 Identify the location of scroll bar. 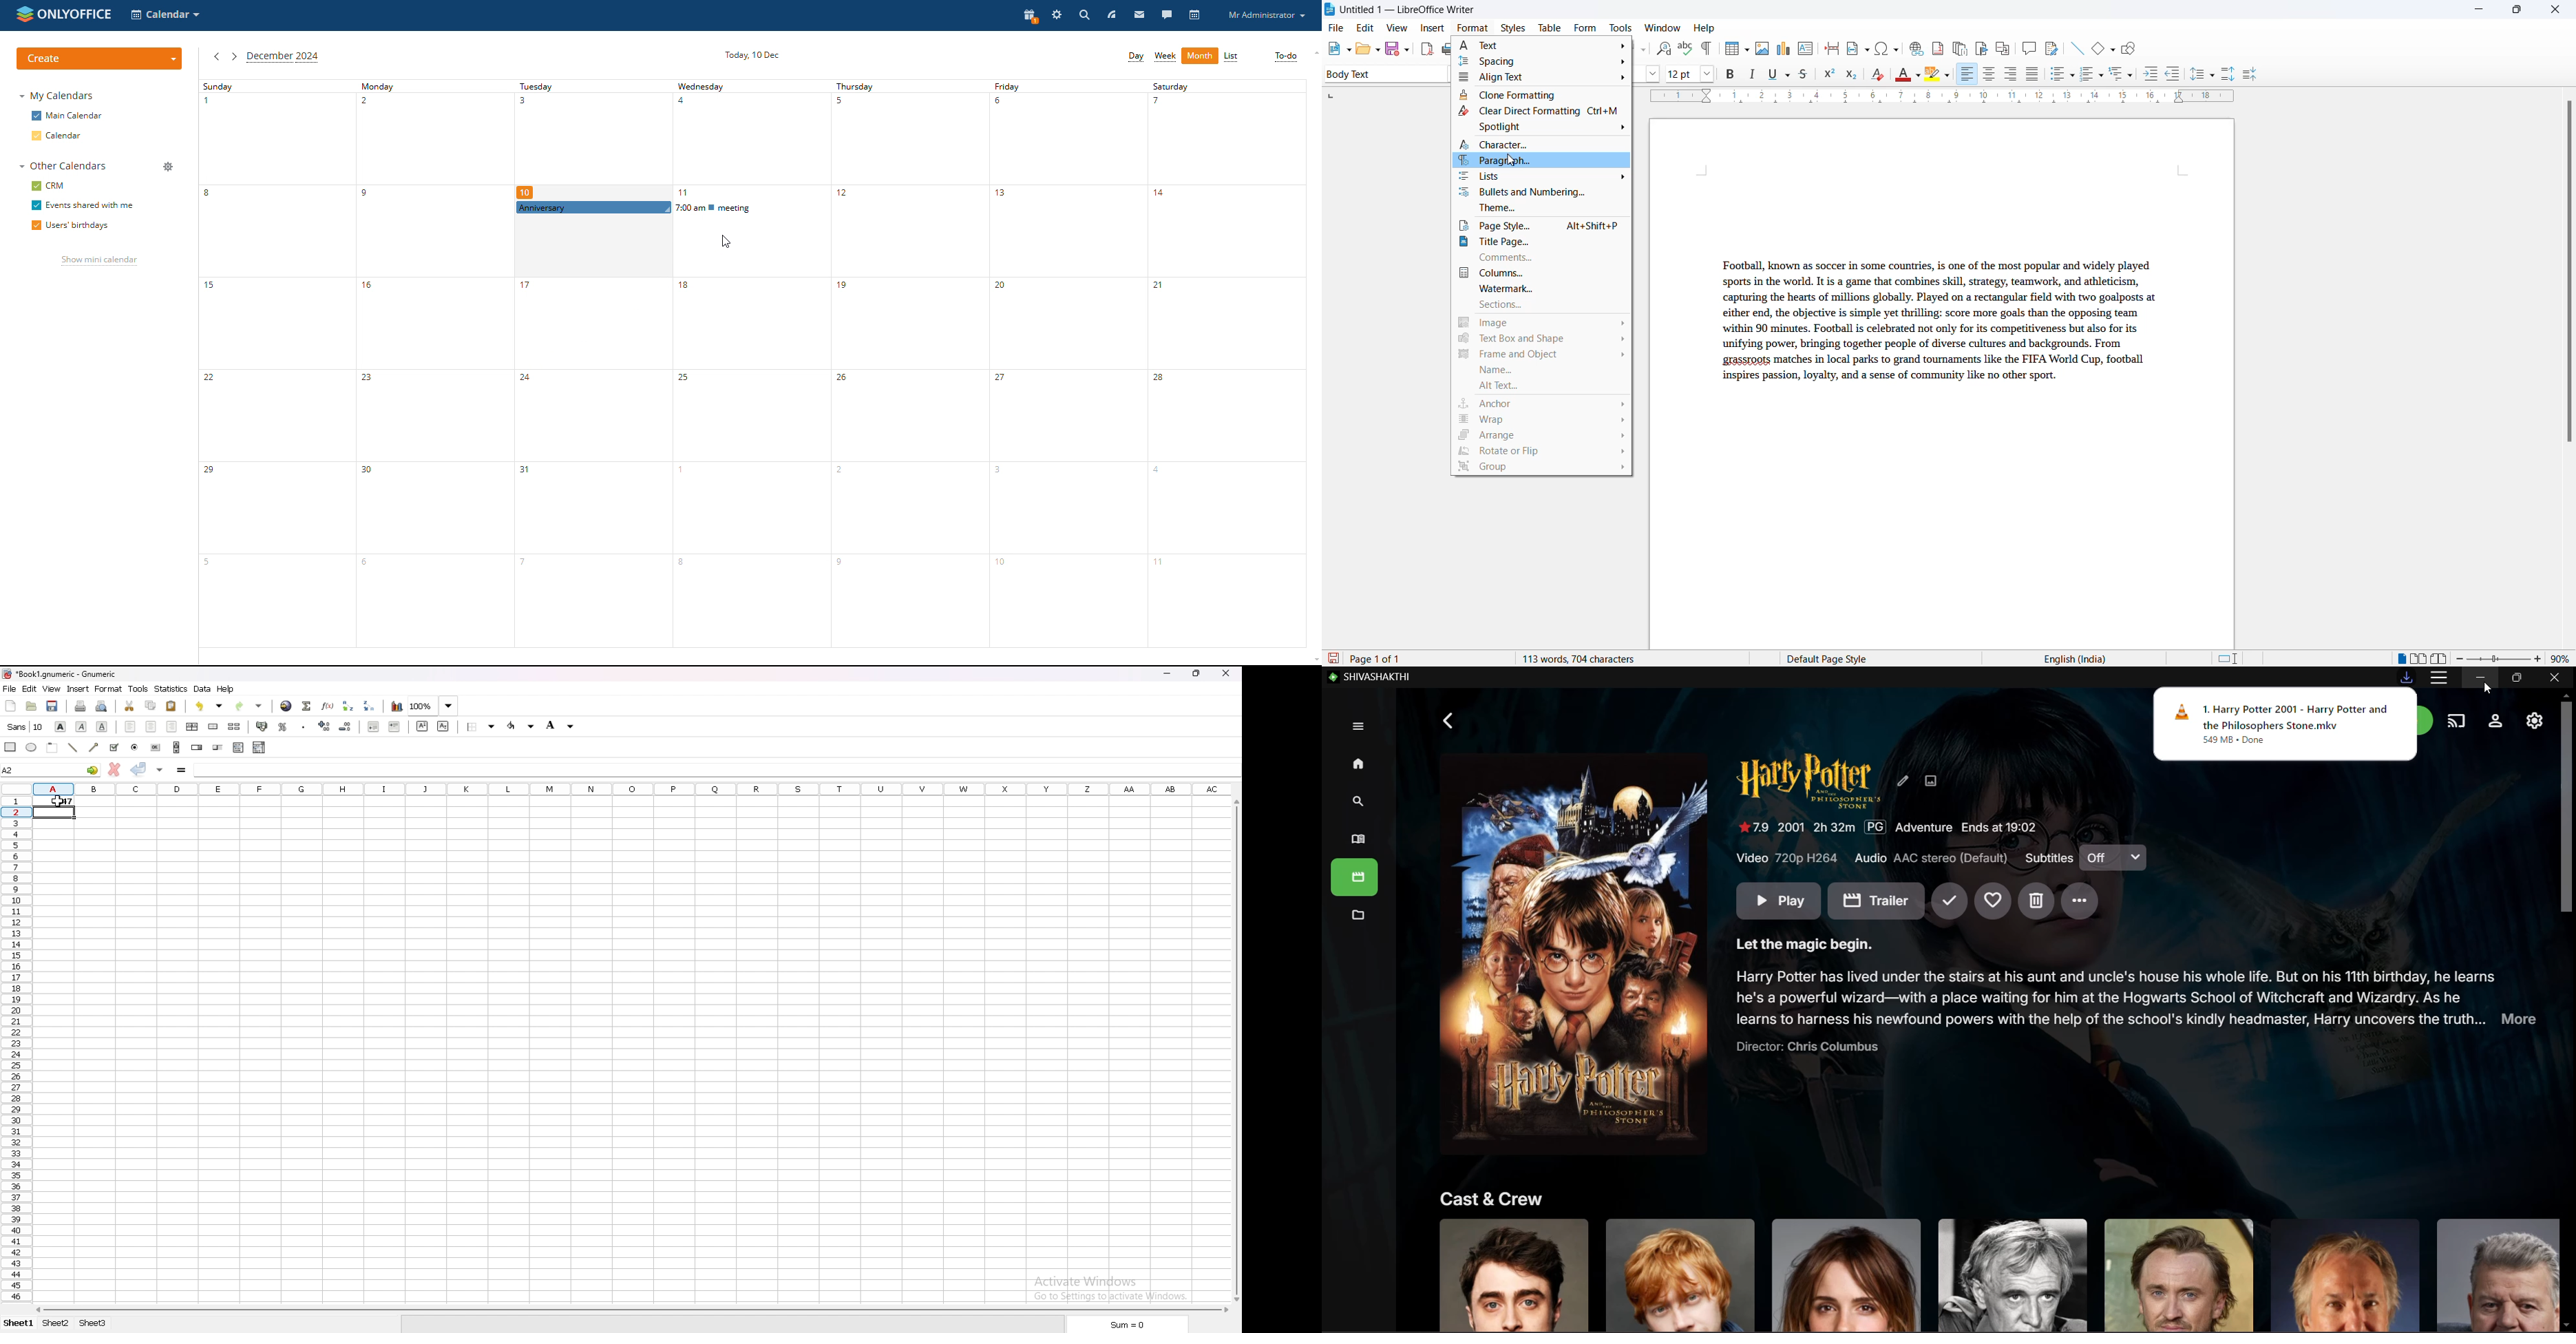
(1237, 1050).